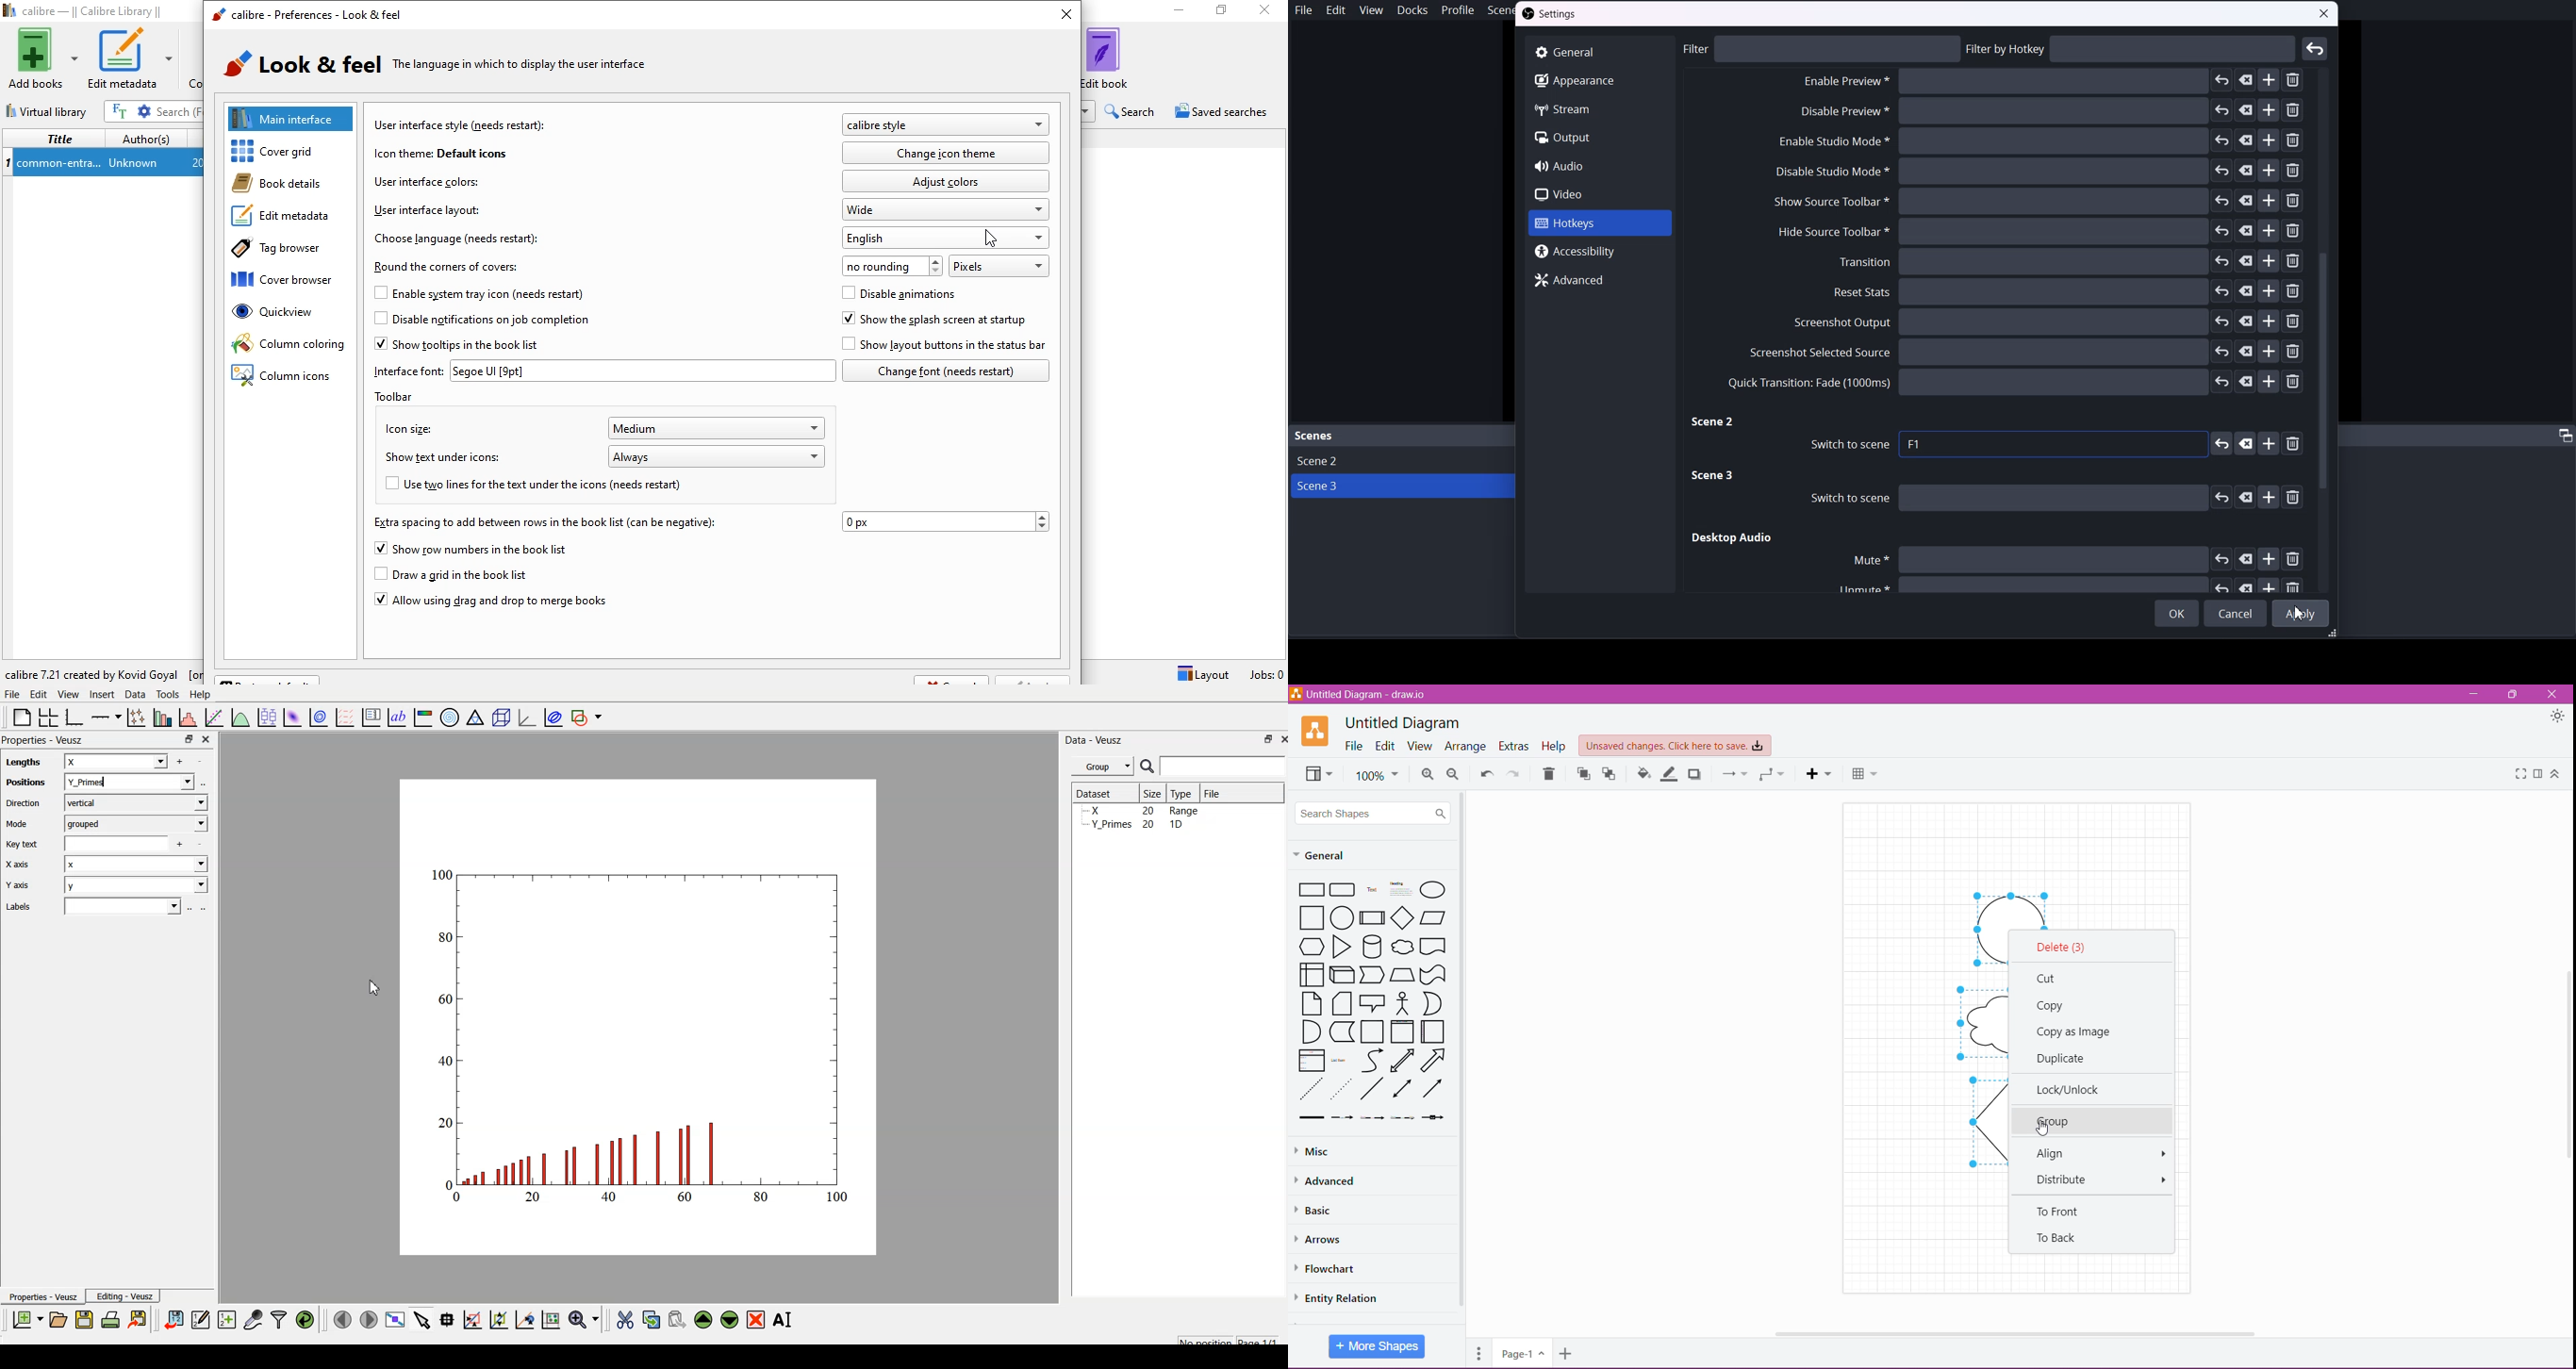 This screenshot has width=2576, height=1372. I want to click on More Shapes, so click(1377, 1346).